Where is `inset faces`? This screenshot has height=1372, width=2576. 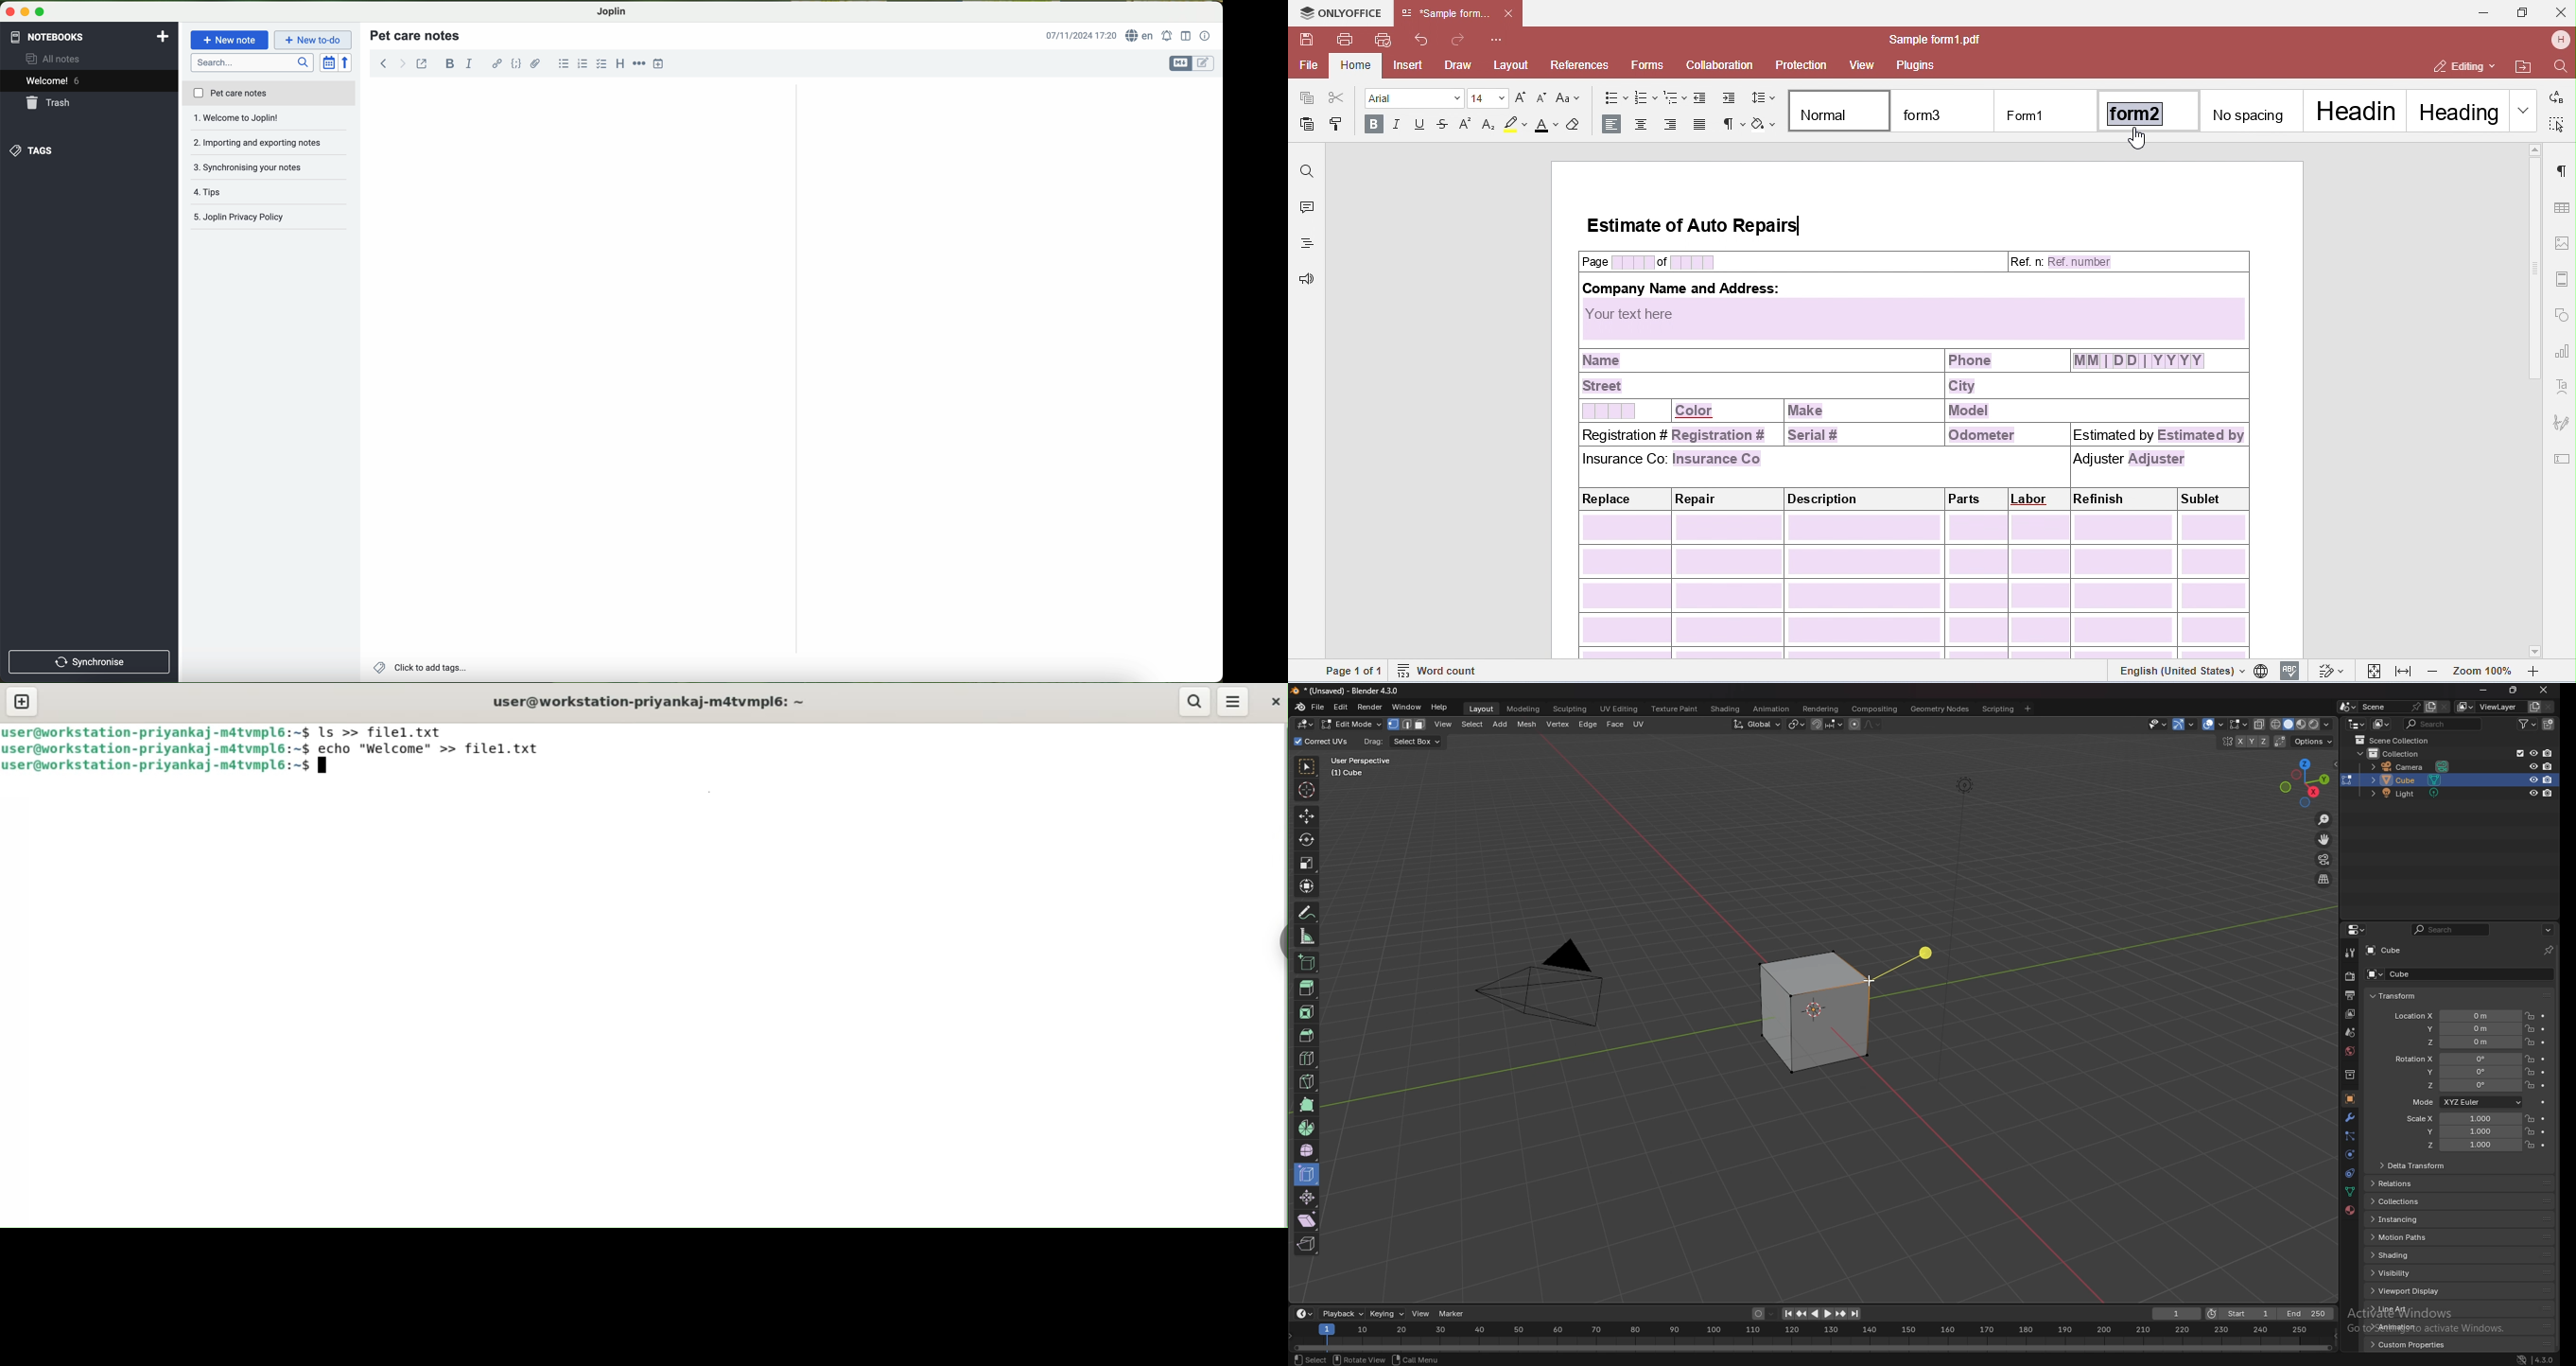
inset faces is located at coordinates (1306, 1013).